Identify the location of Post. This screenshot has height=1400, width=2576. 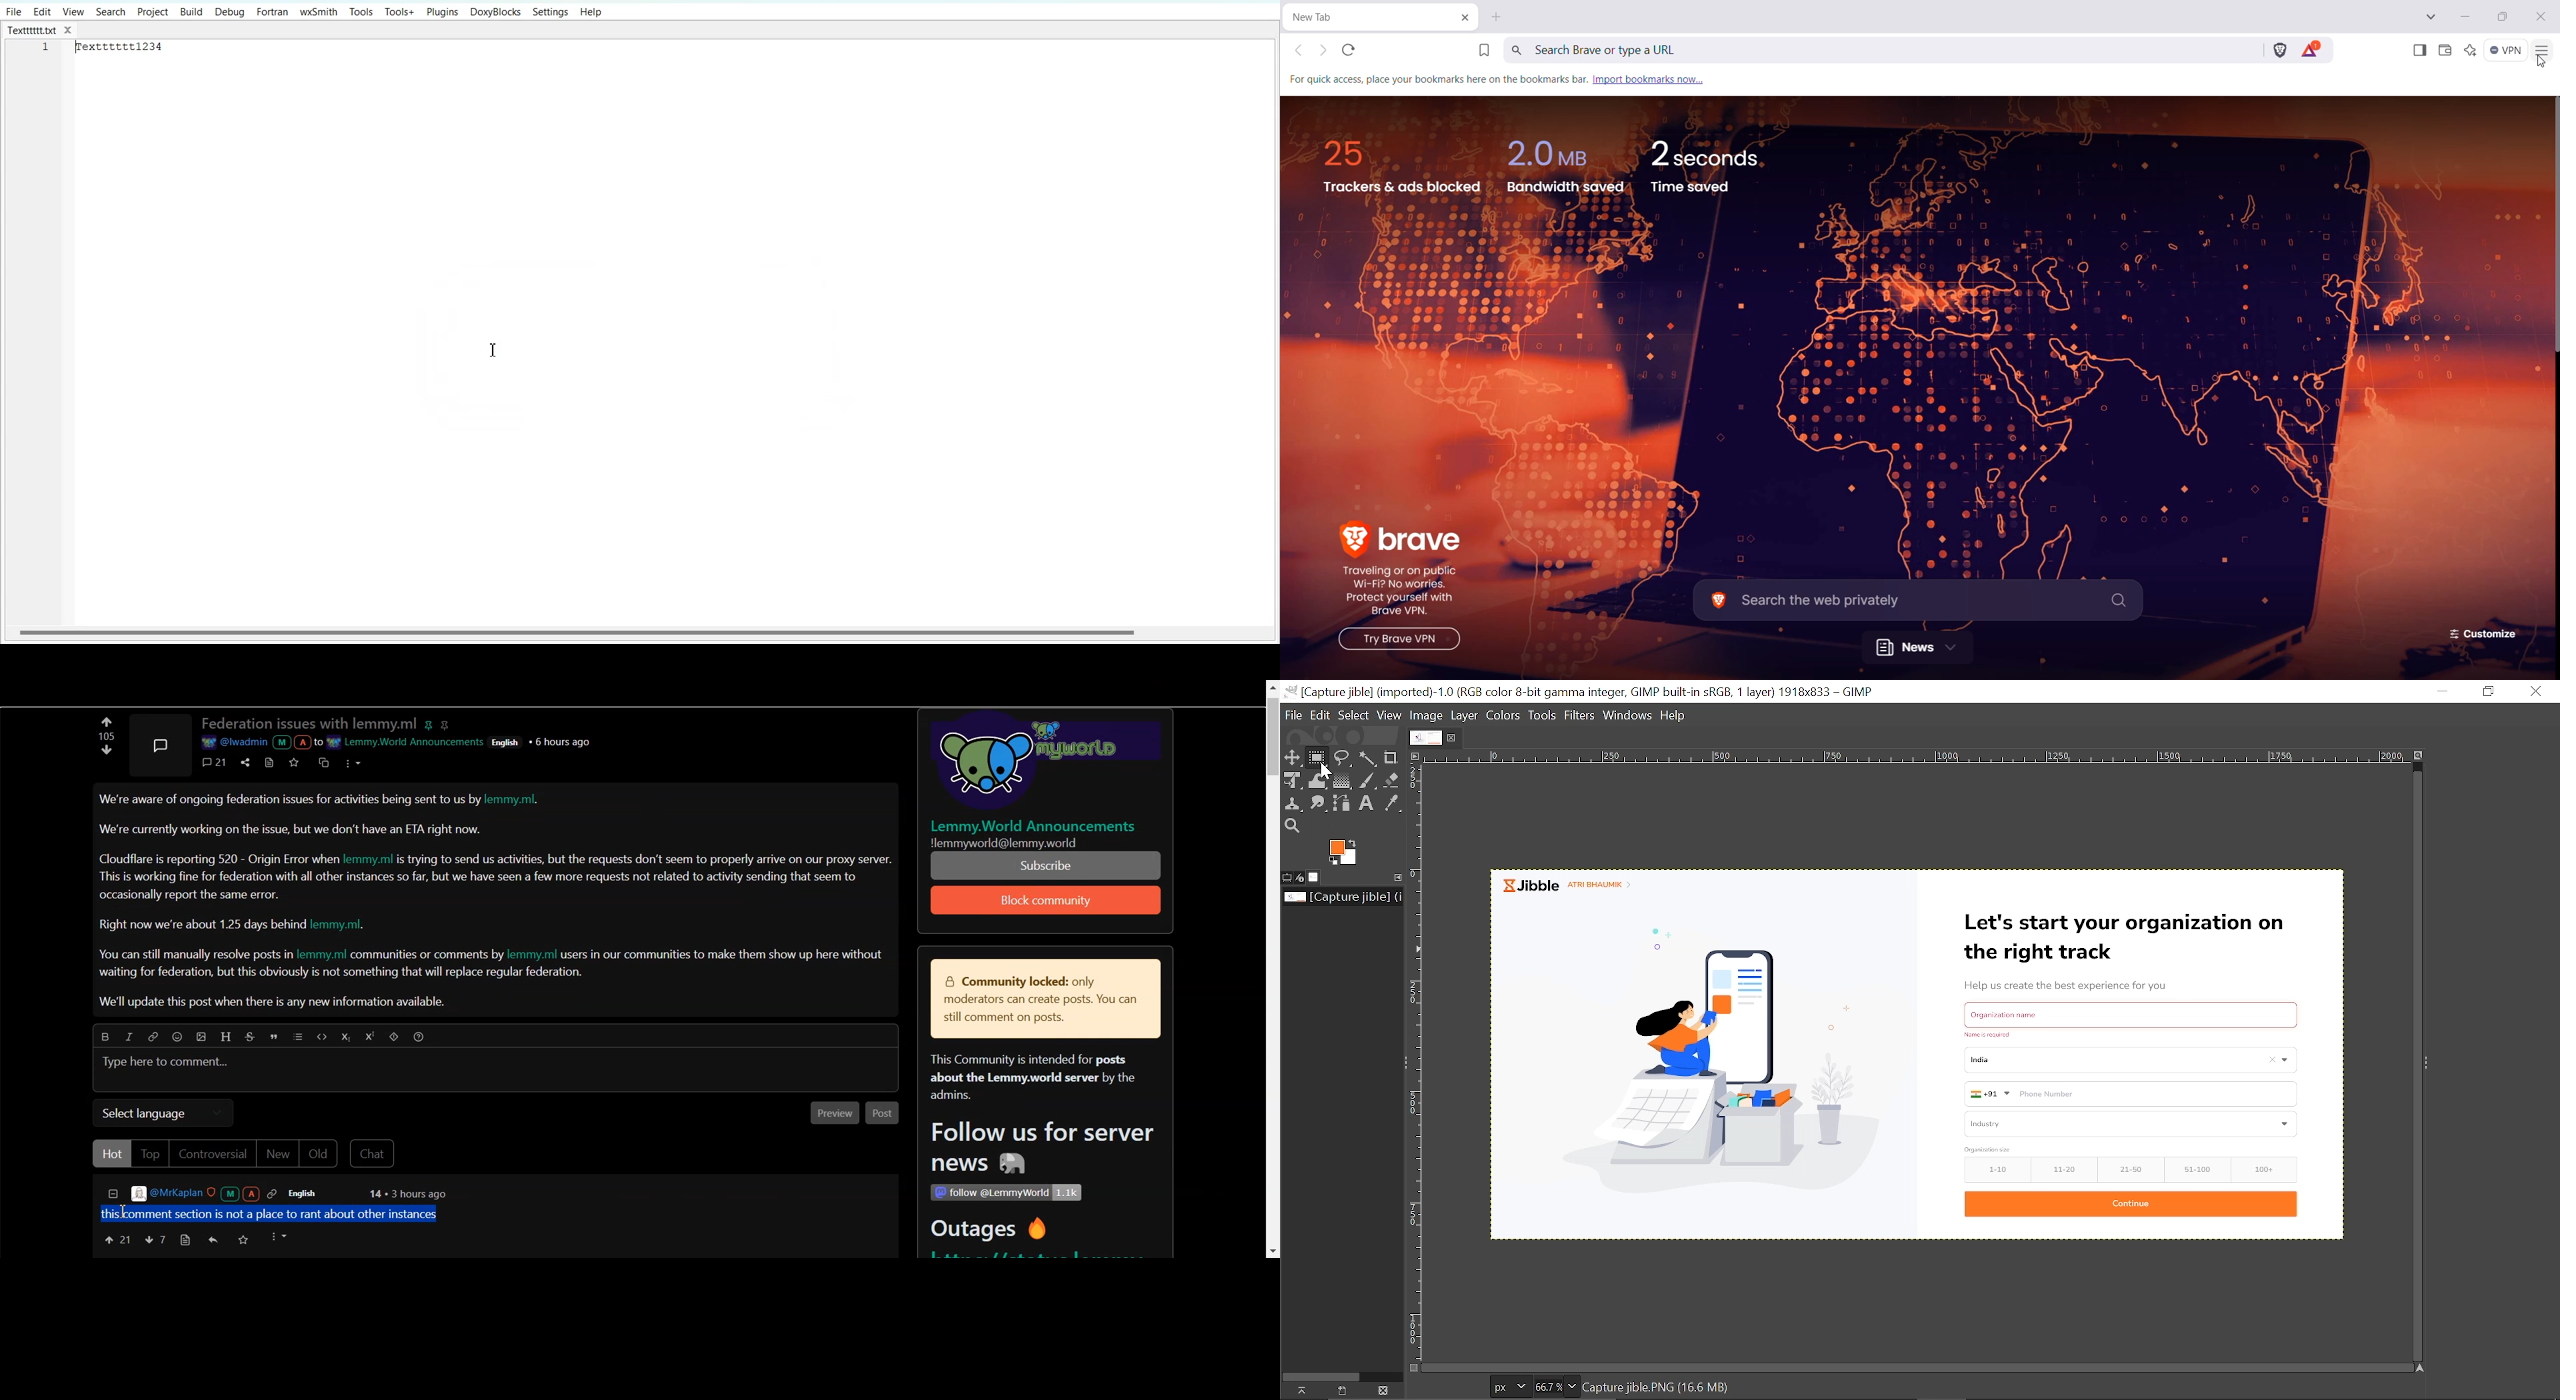
(883, 1114).